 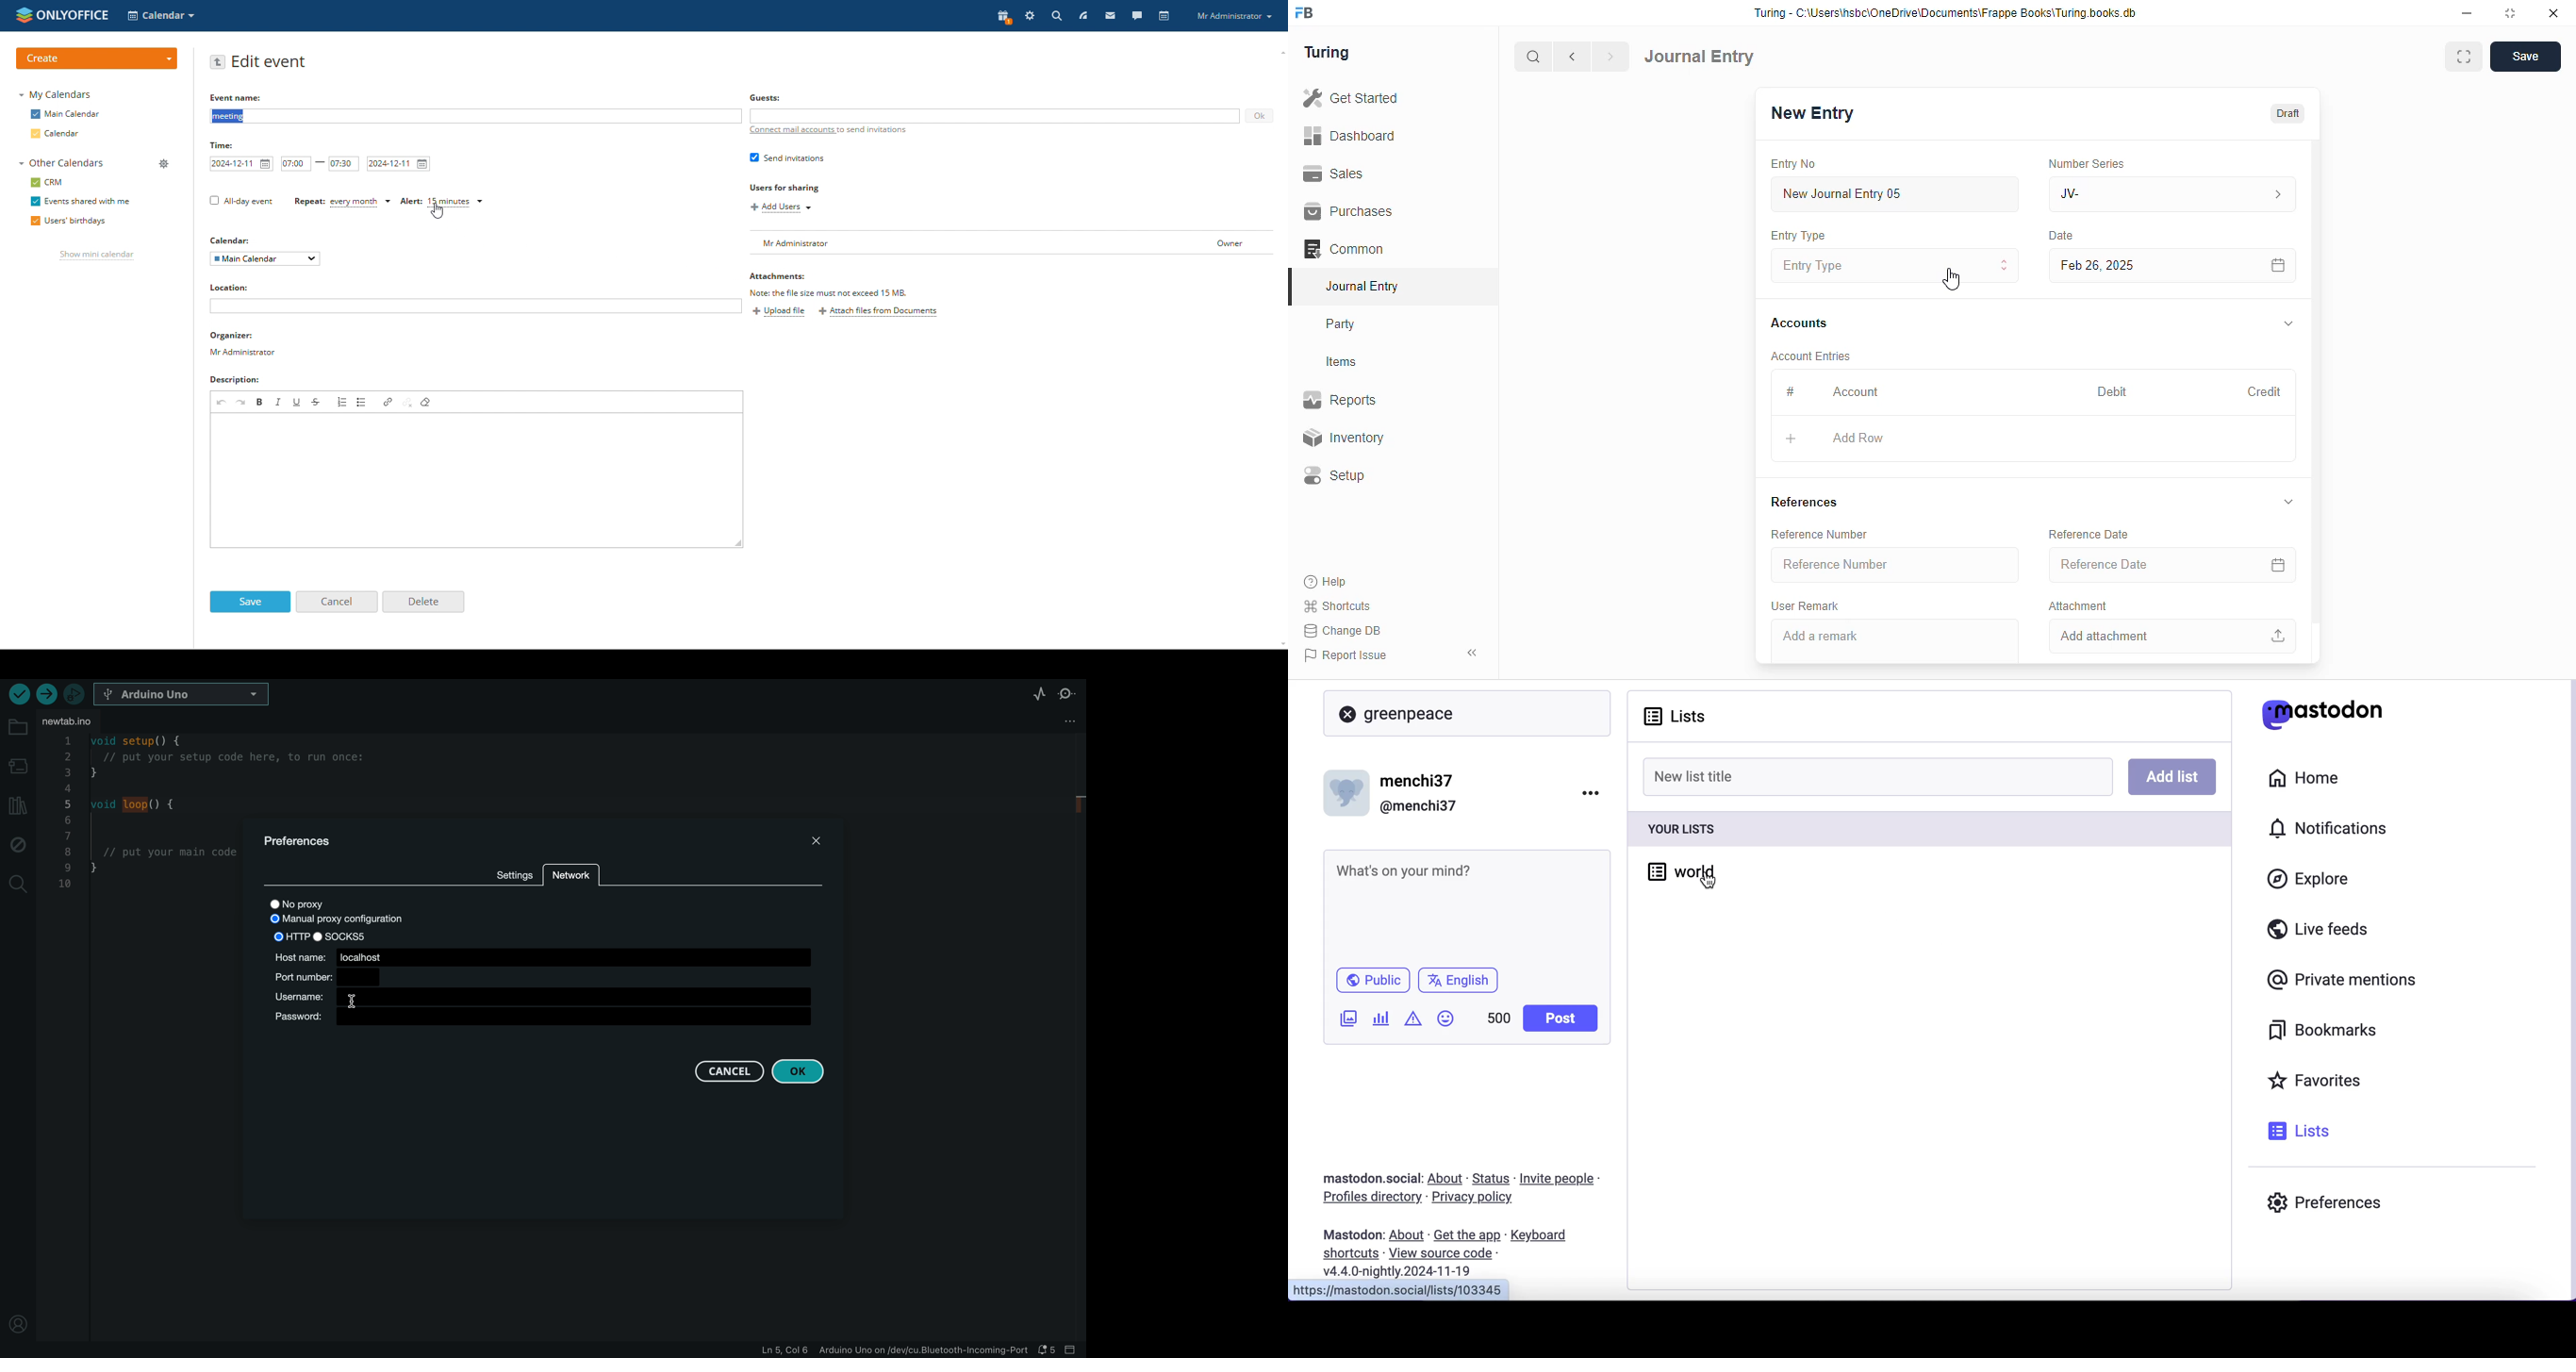 What do you see at coordinates (1858, 439) in the screenshot?
I see `add row` at bounding box center [1858, 439].